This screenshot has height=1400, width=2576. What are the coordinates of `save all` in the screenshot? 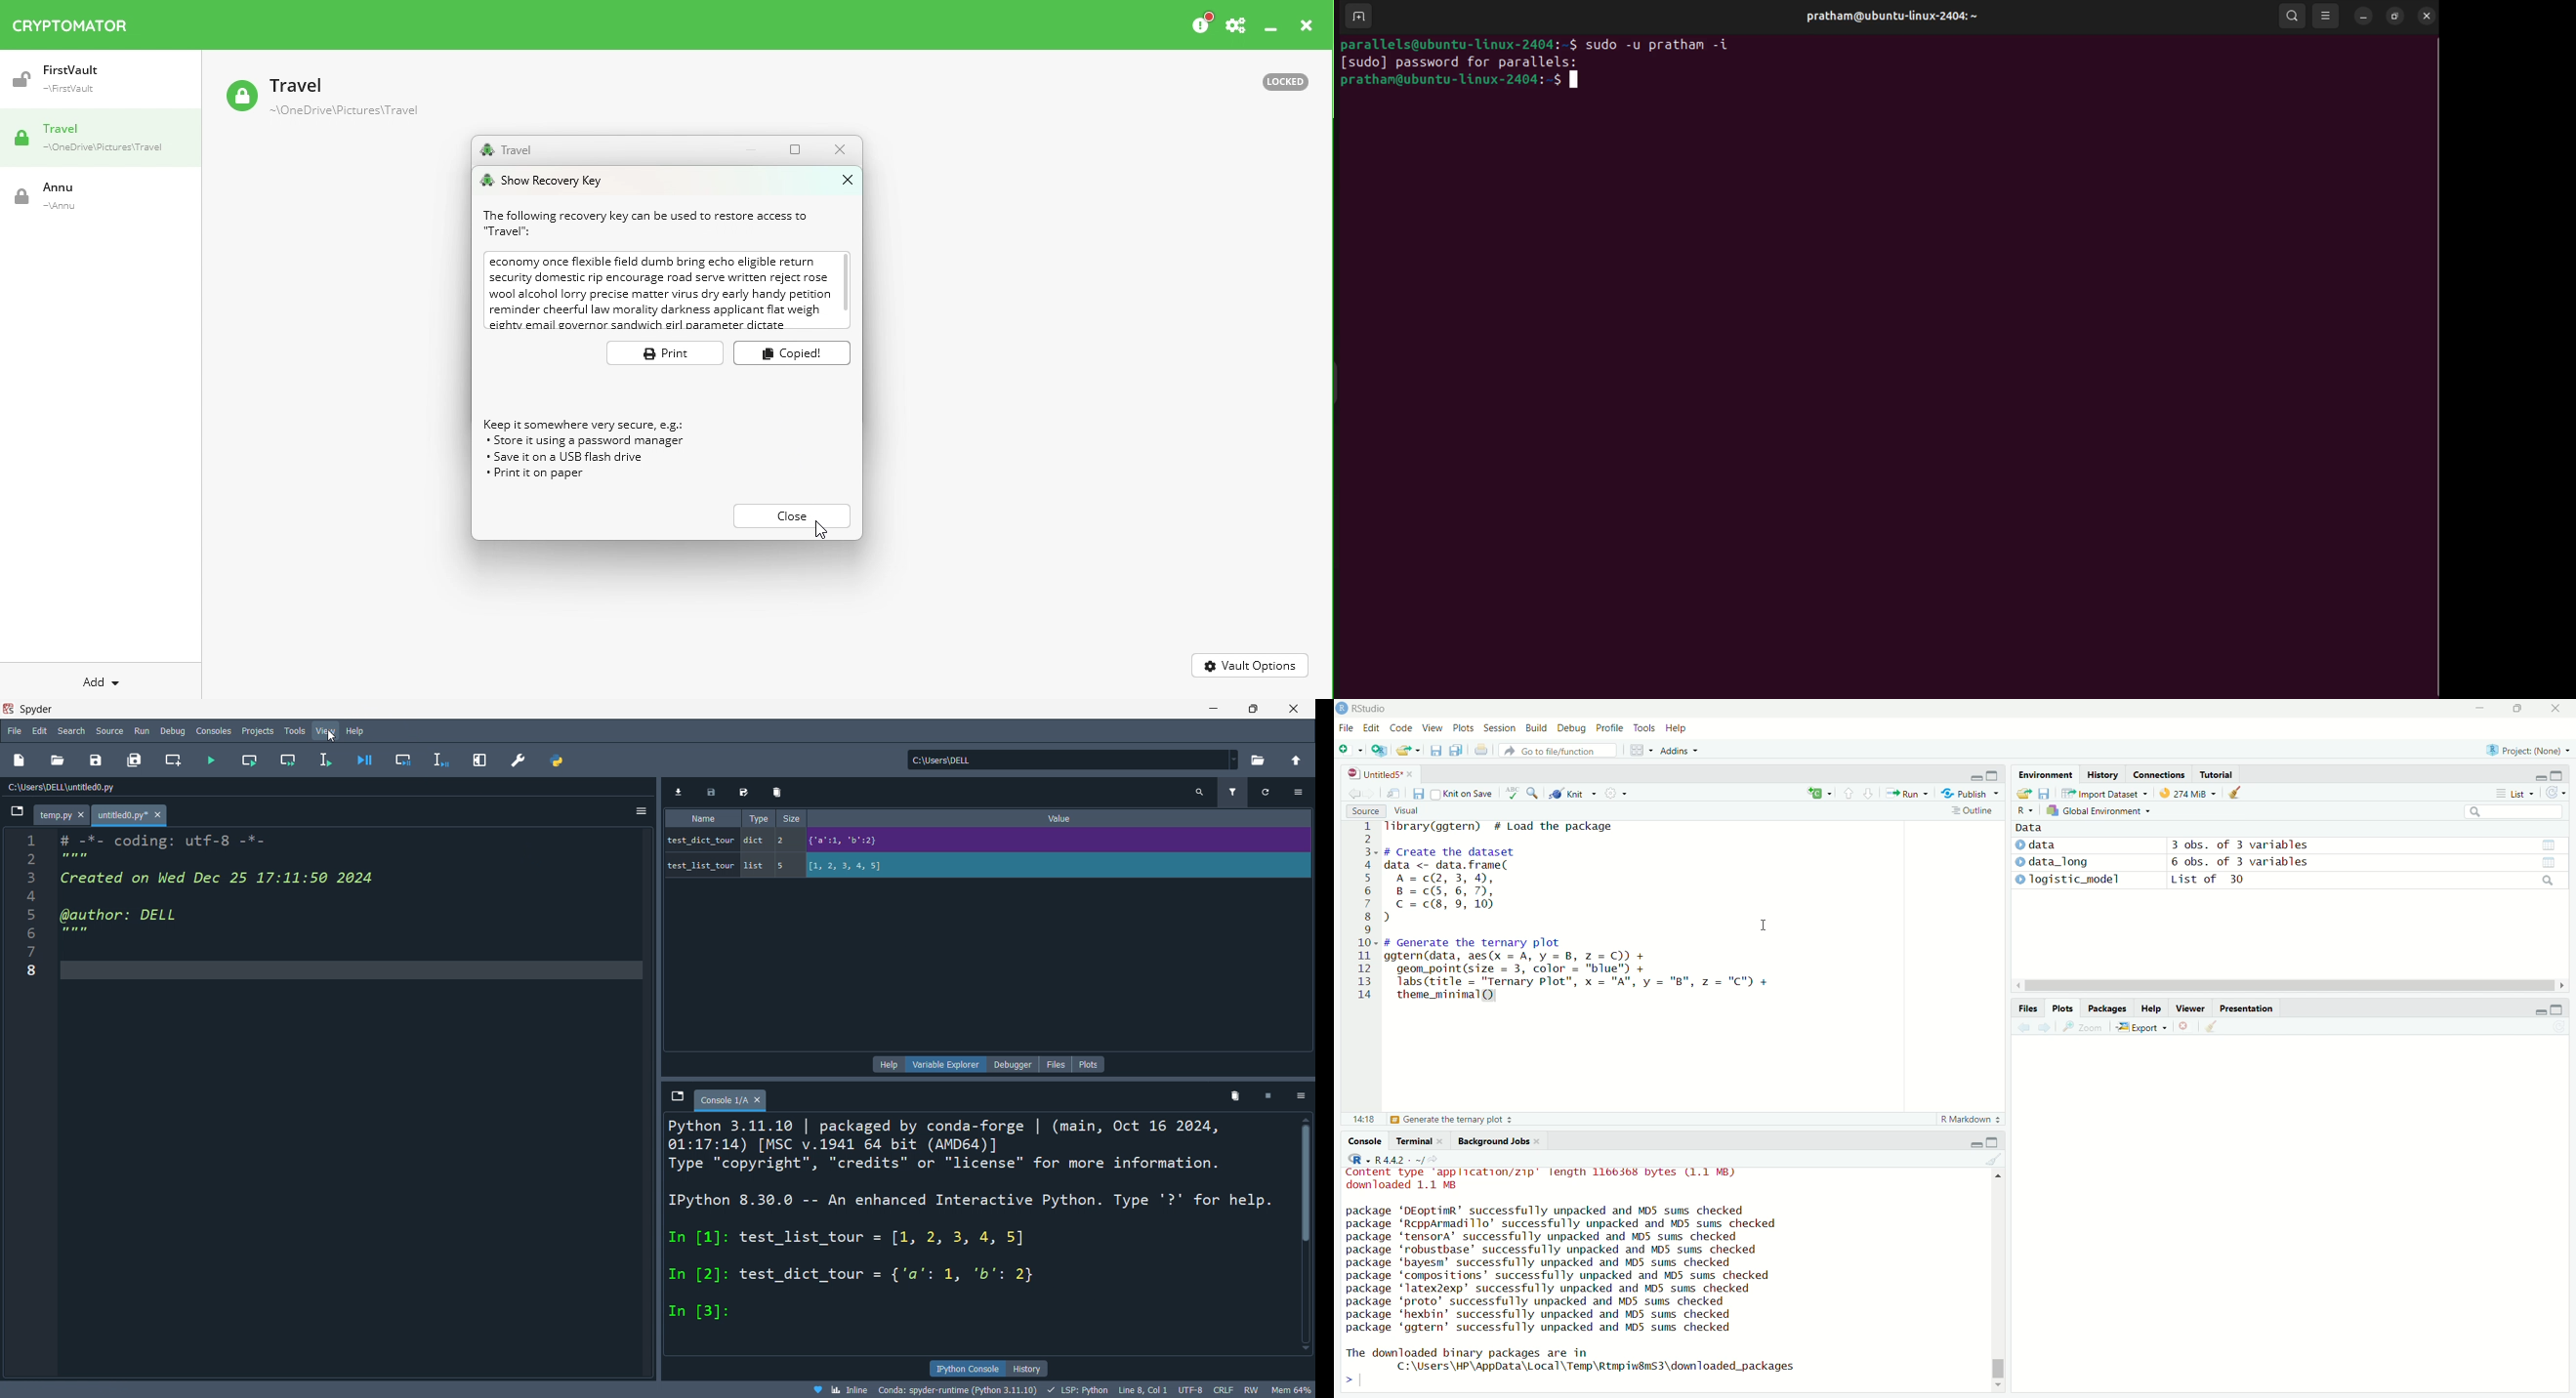 It's located at (134, 761).